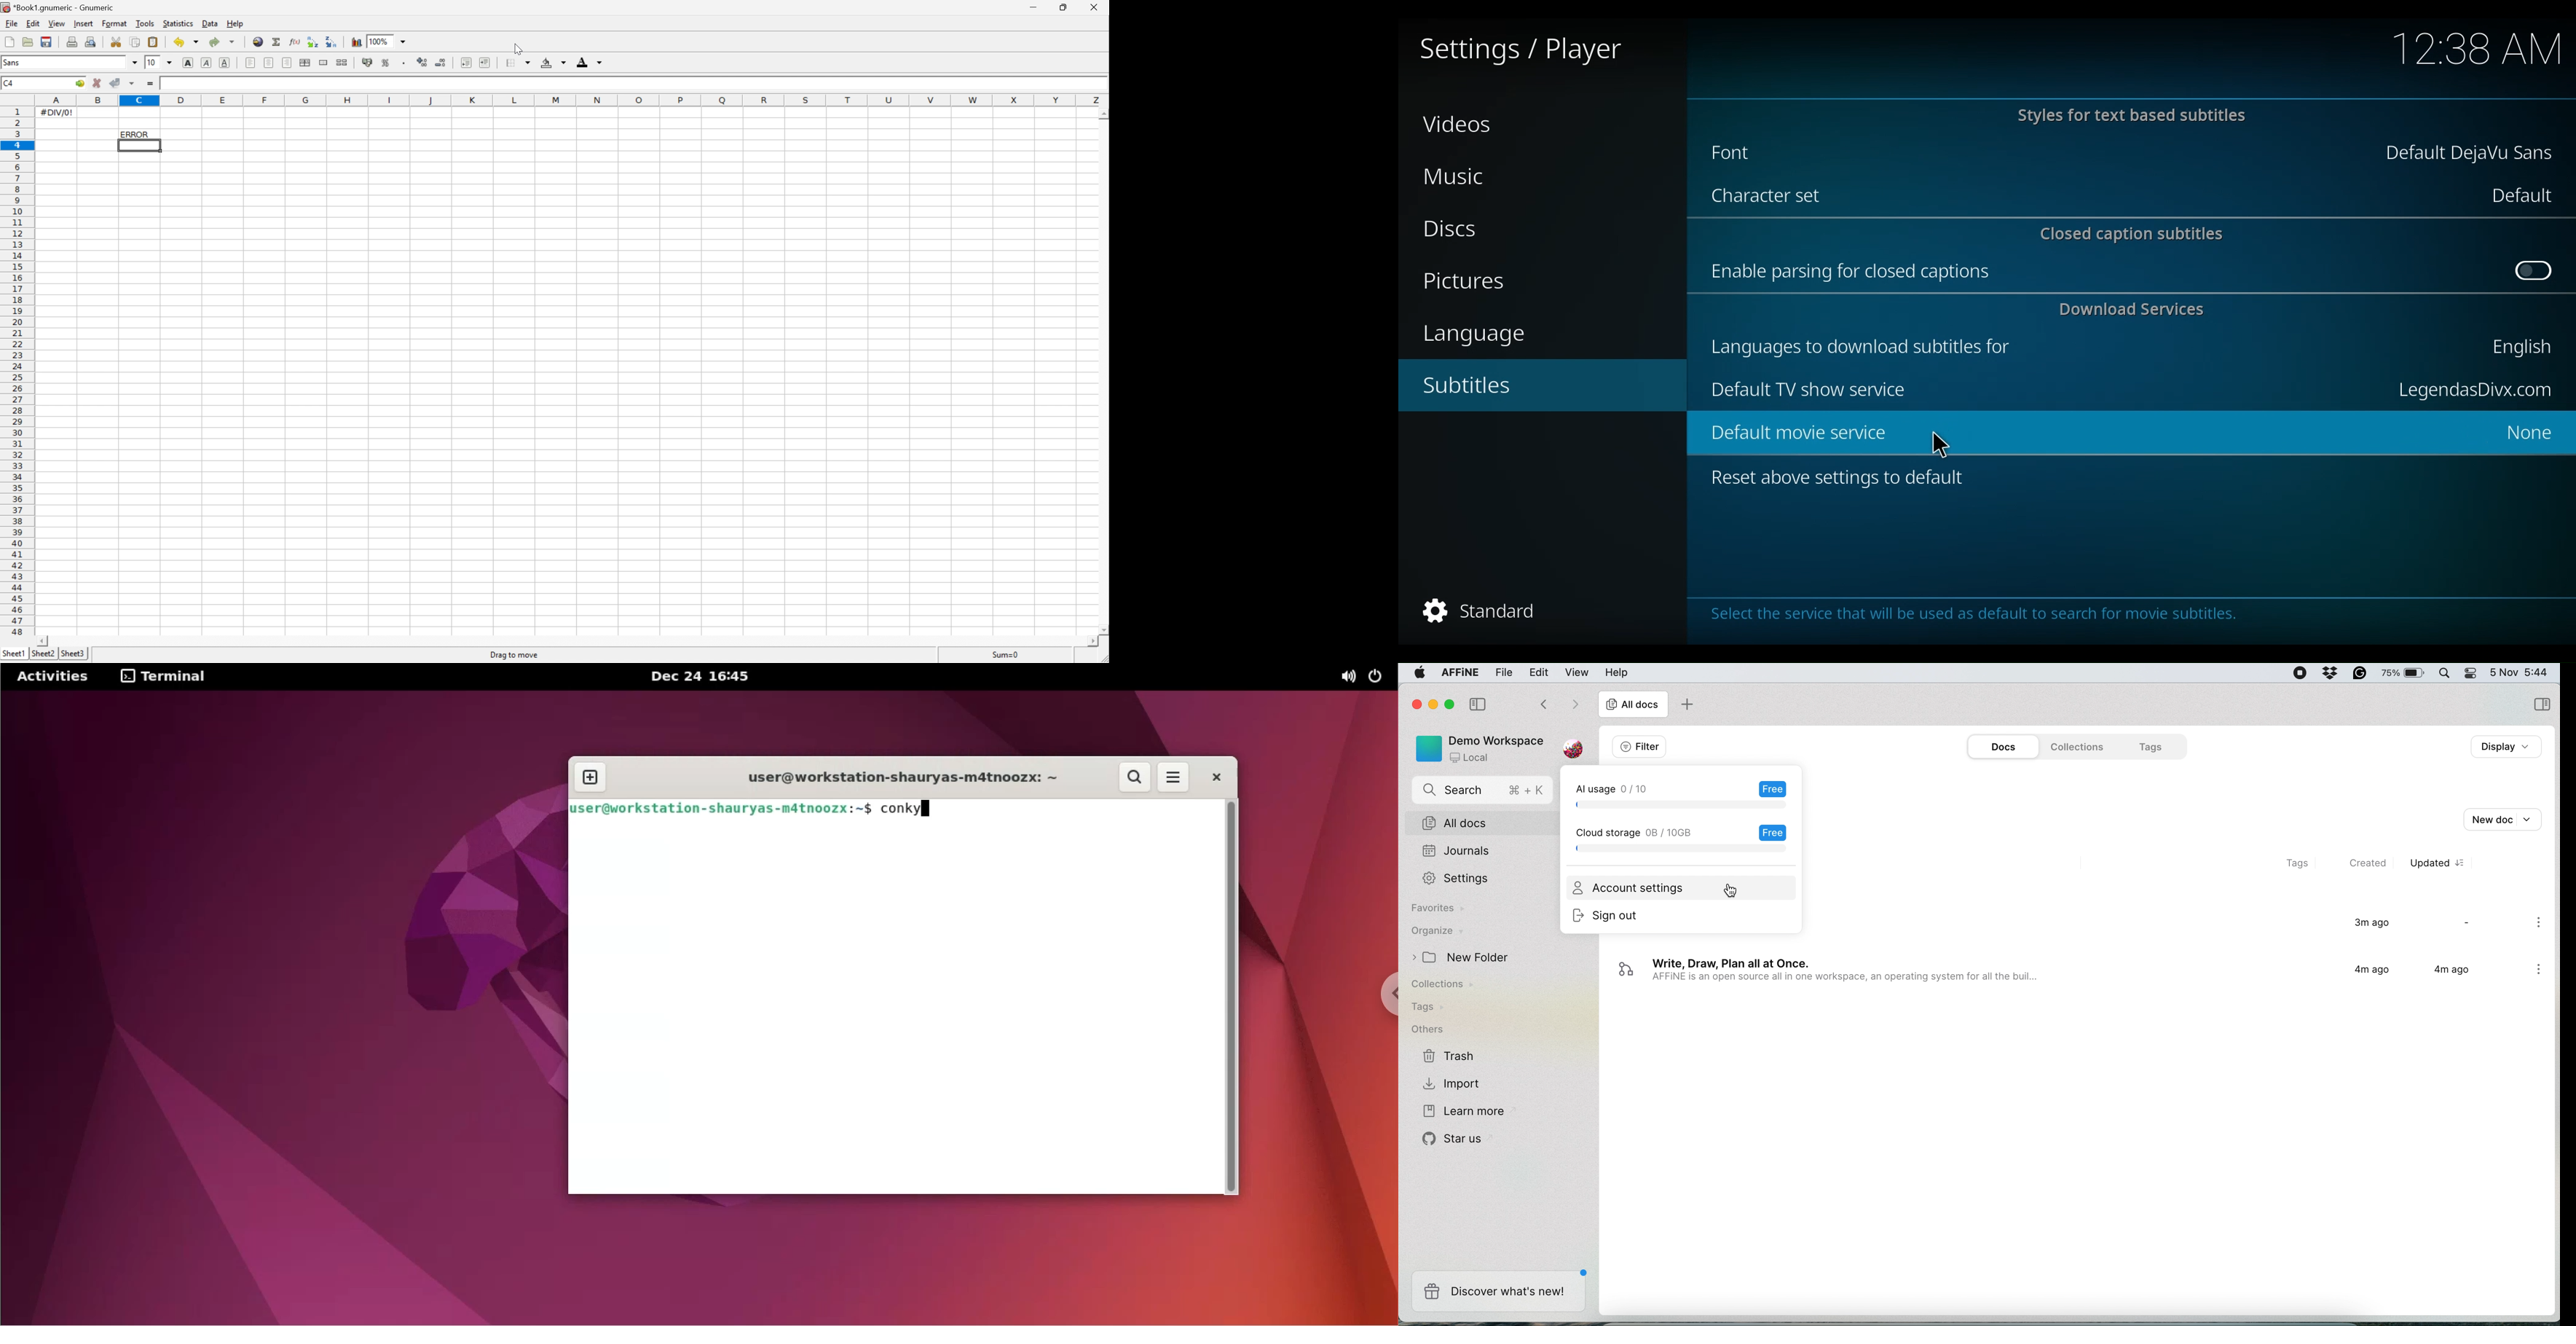 This screenshot has width=2576, height=1344. I want to click on Drop down, so click(565, 63).